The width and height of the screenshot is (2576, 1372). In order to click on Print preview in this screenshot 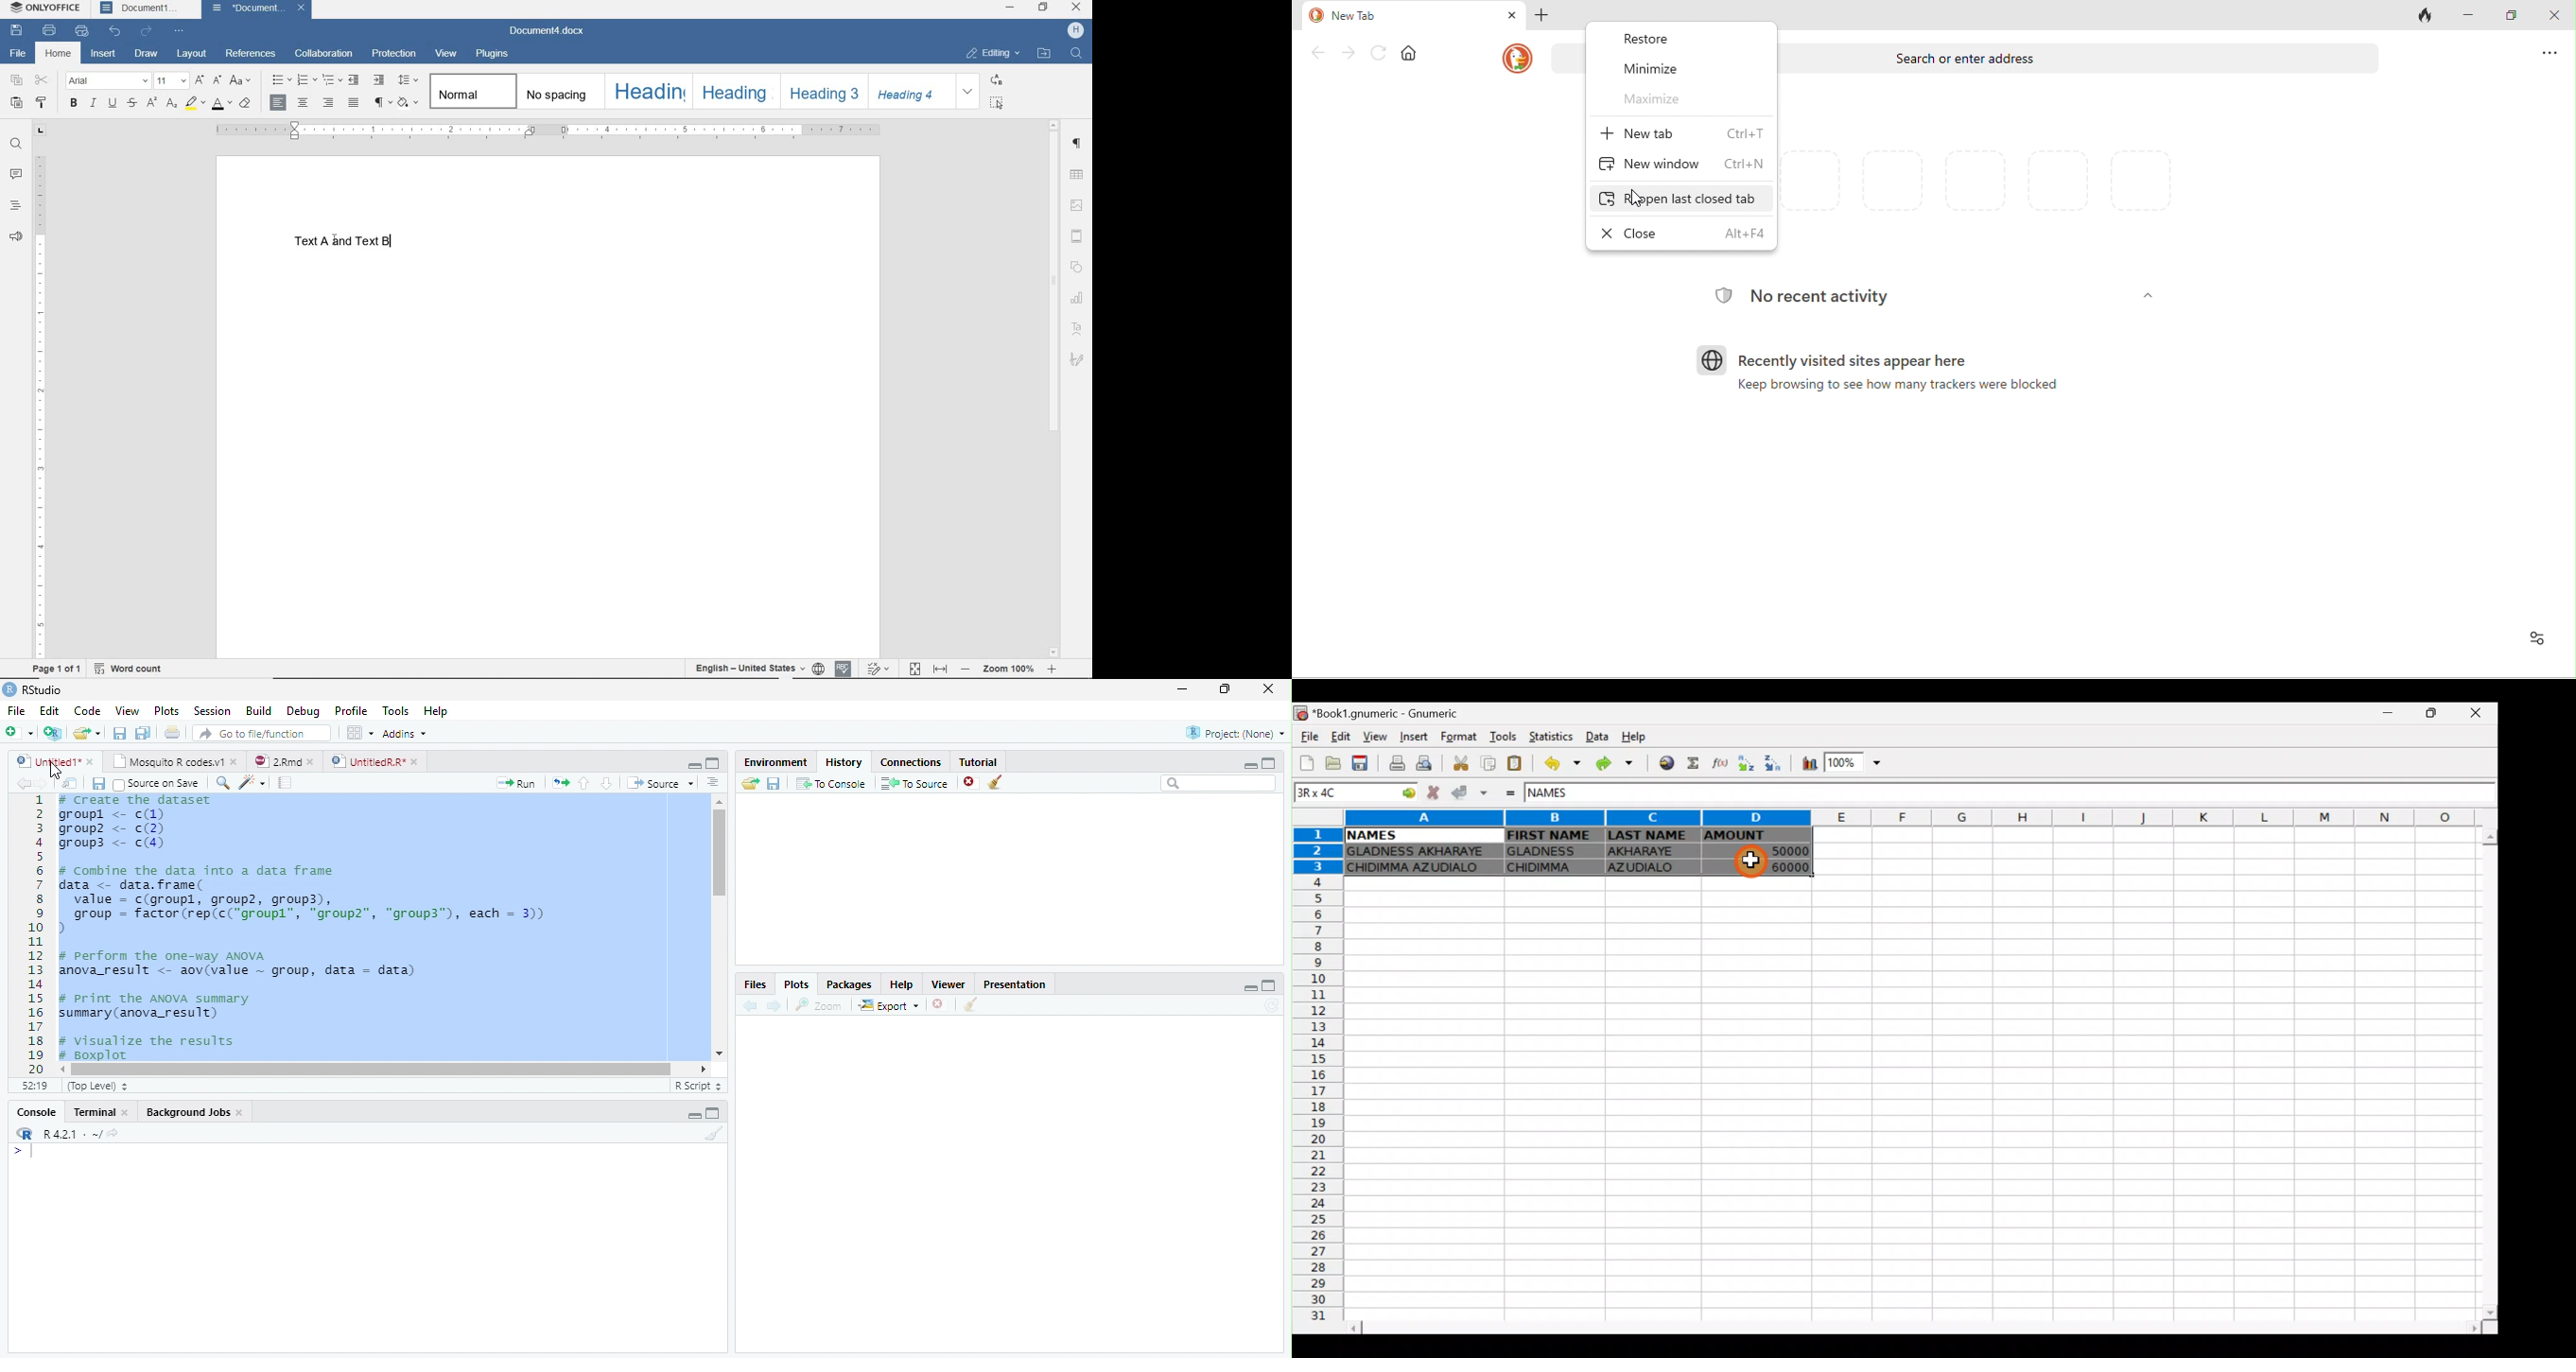, I will do `click(1427, 762)`.